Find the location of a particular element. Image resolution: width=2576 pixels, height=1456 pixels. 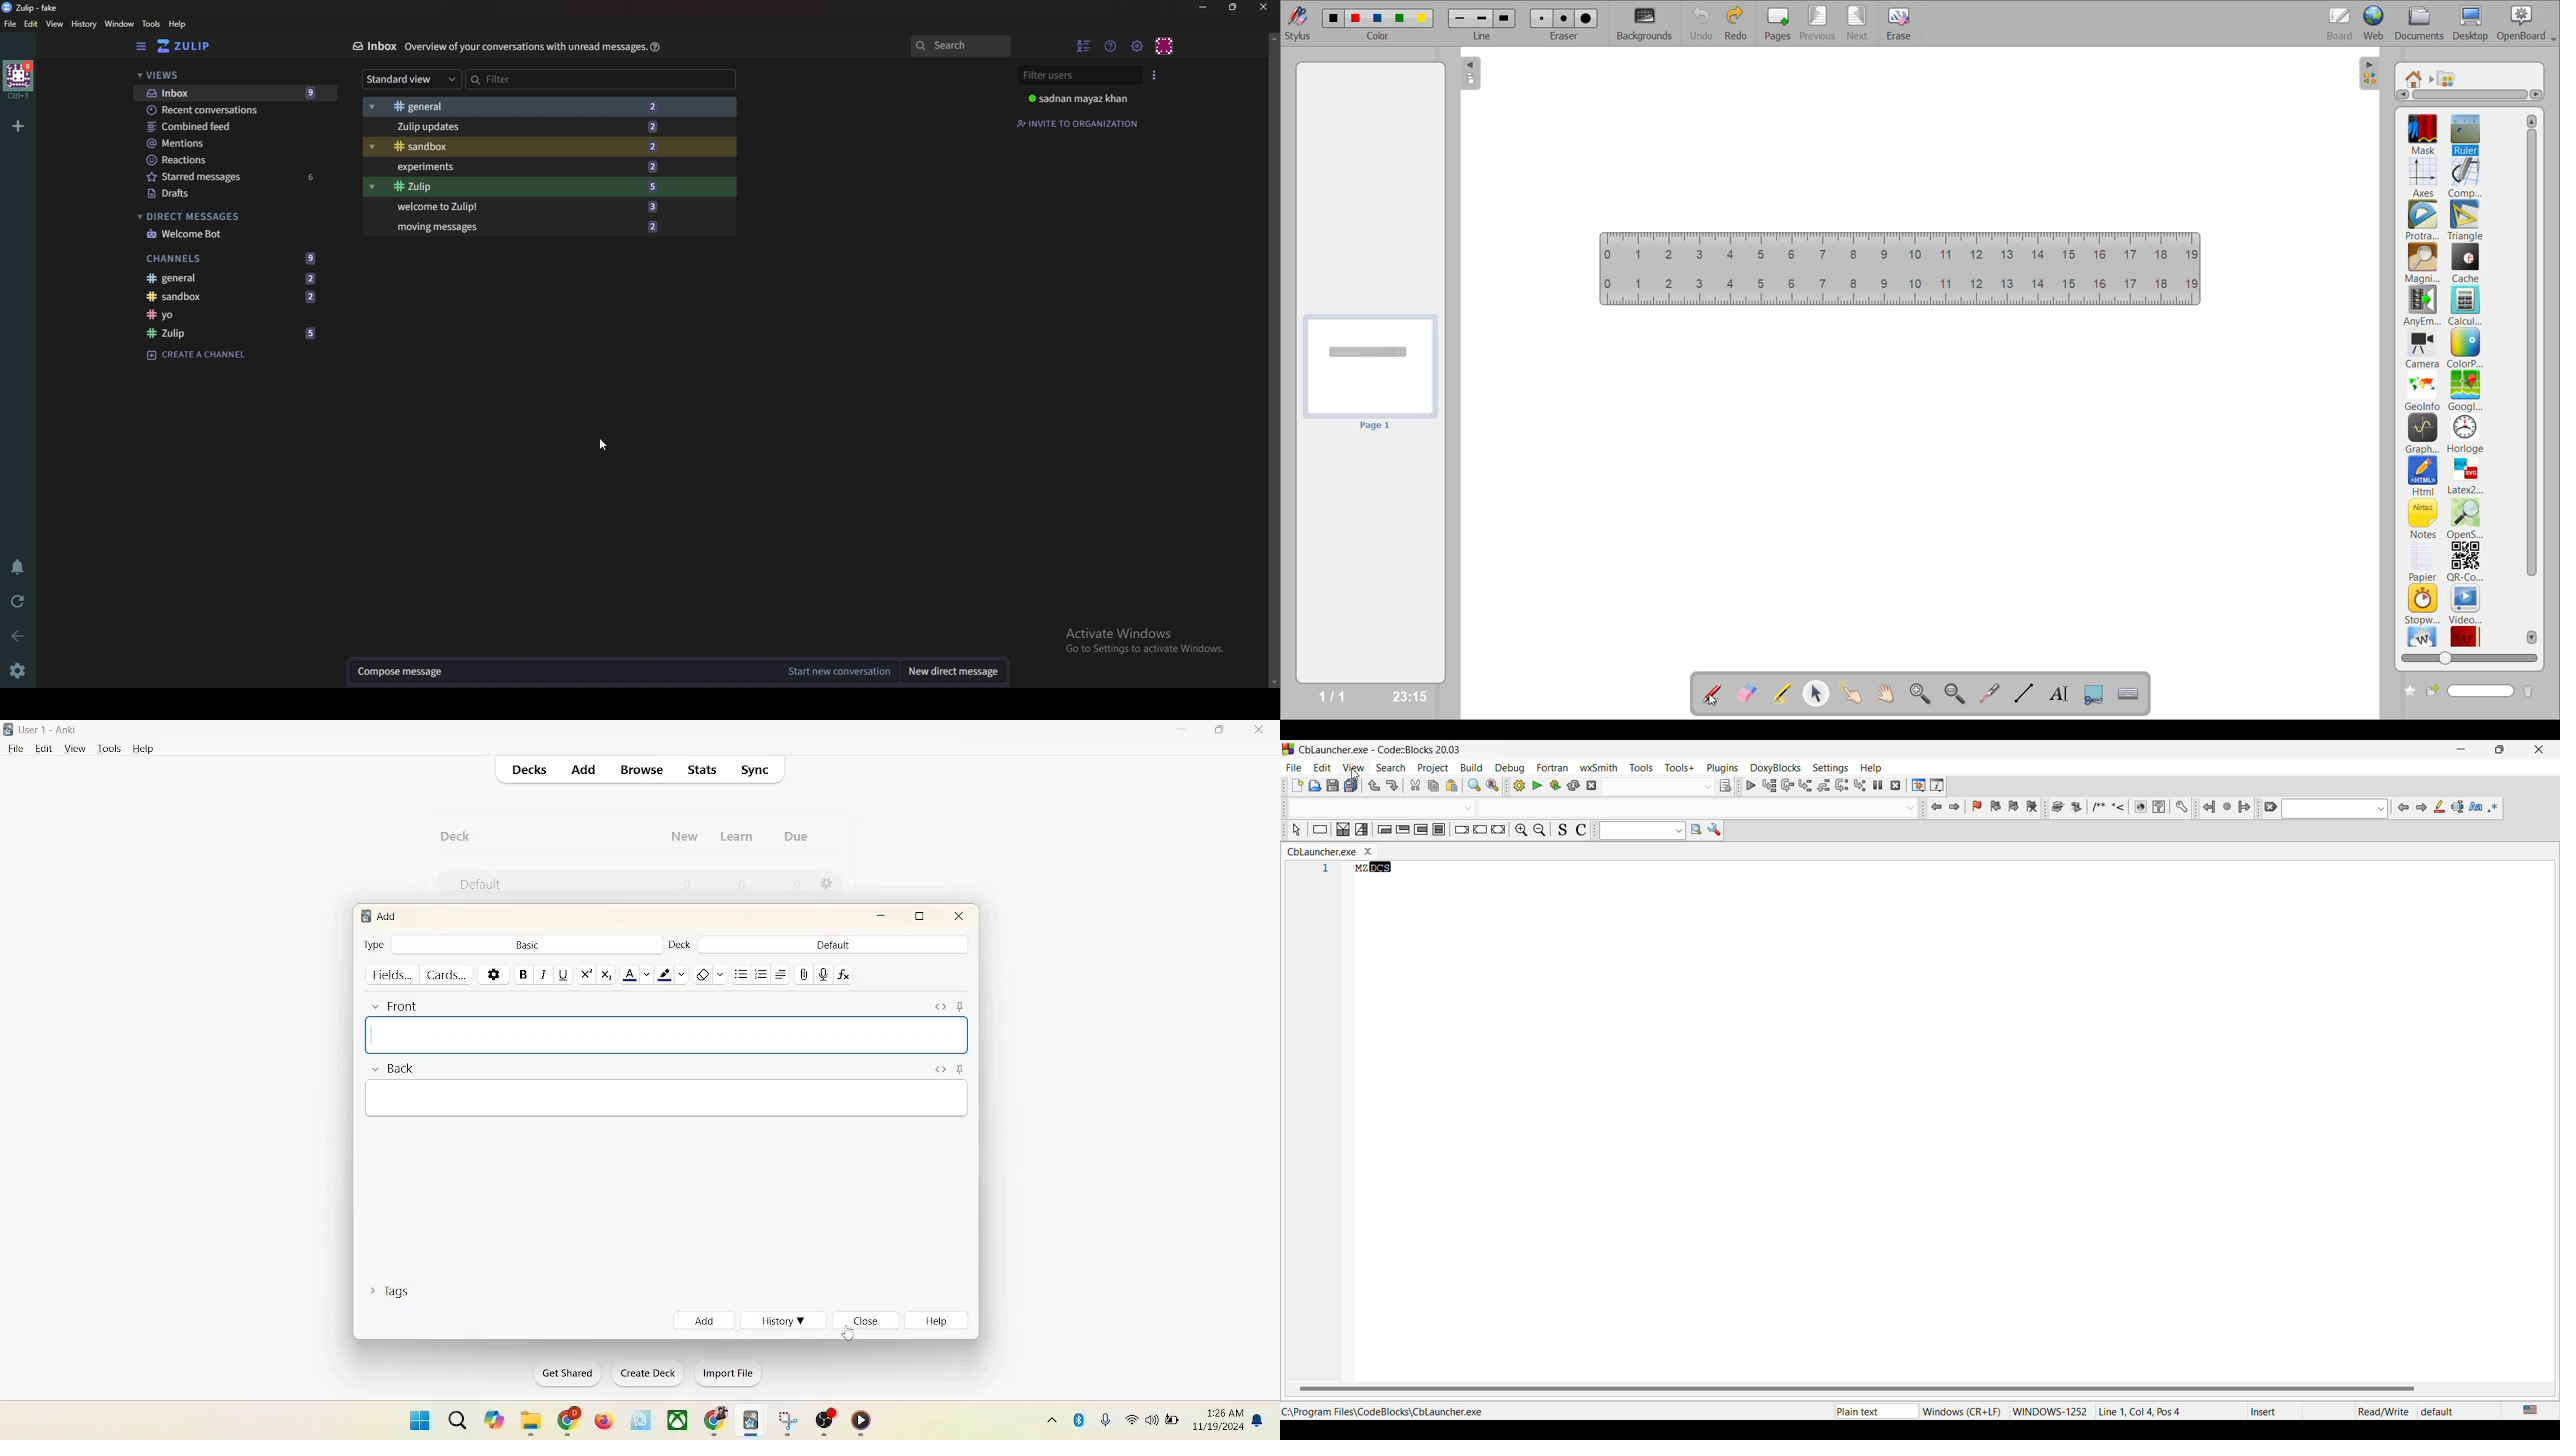

General is located at coordinates (521, 106).